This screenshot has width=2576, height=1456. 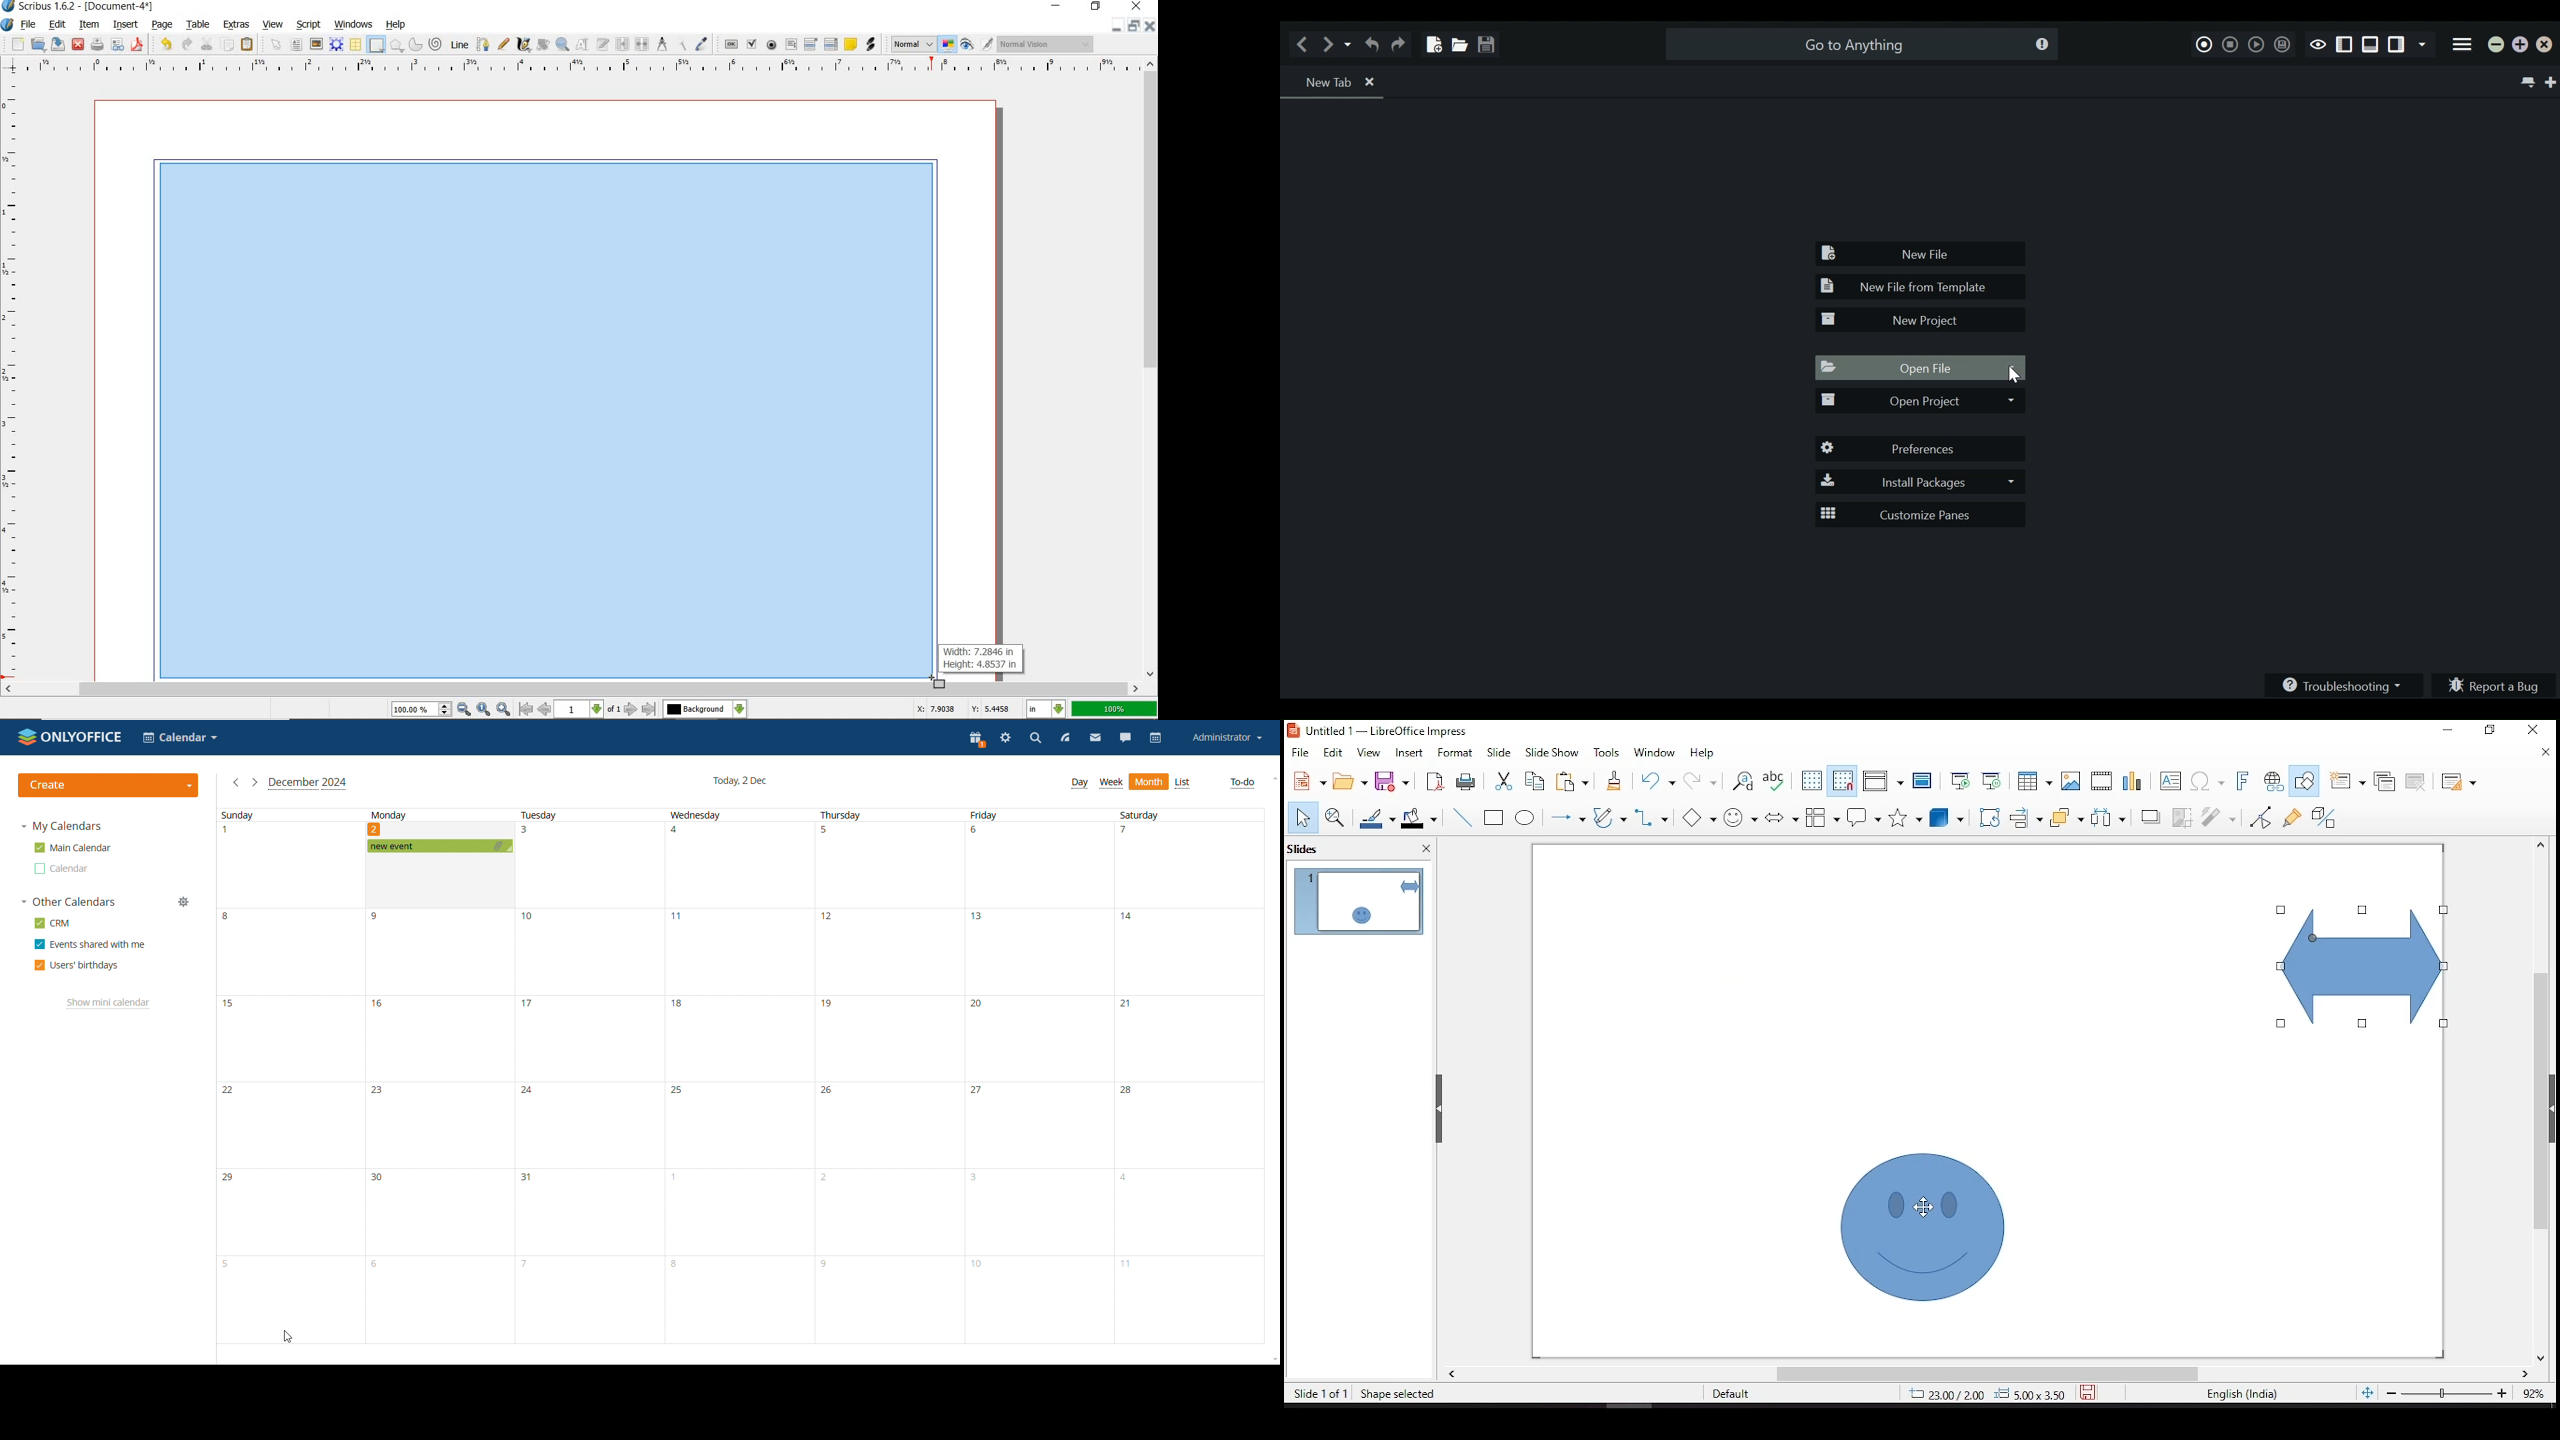 What do you see at coordinates (890, 1075) in the screenshot?
I see `thursday` at bounding box center [890, 1075].